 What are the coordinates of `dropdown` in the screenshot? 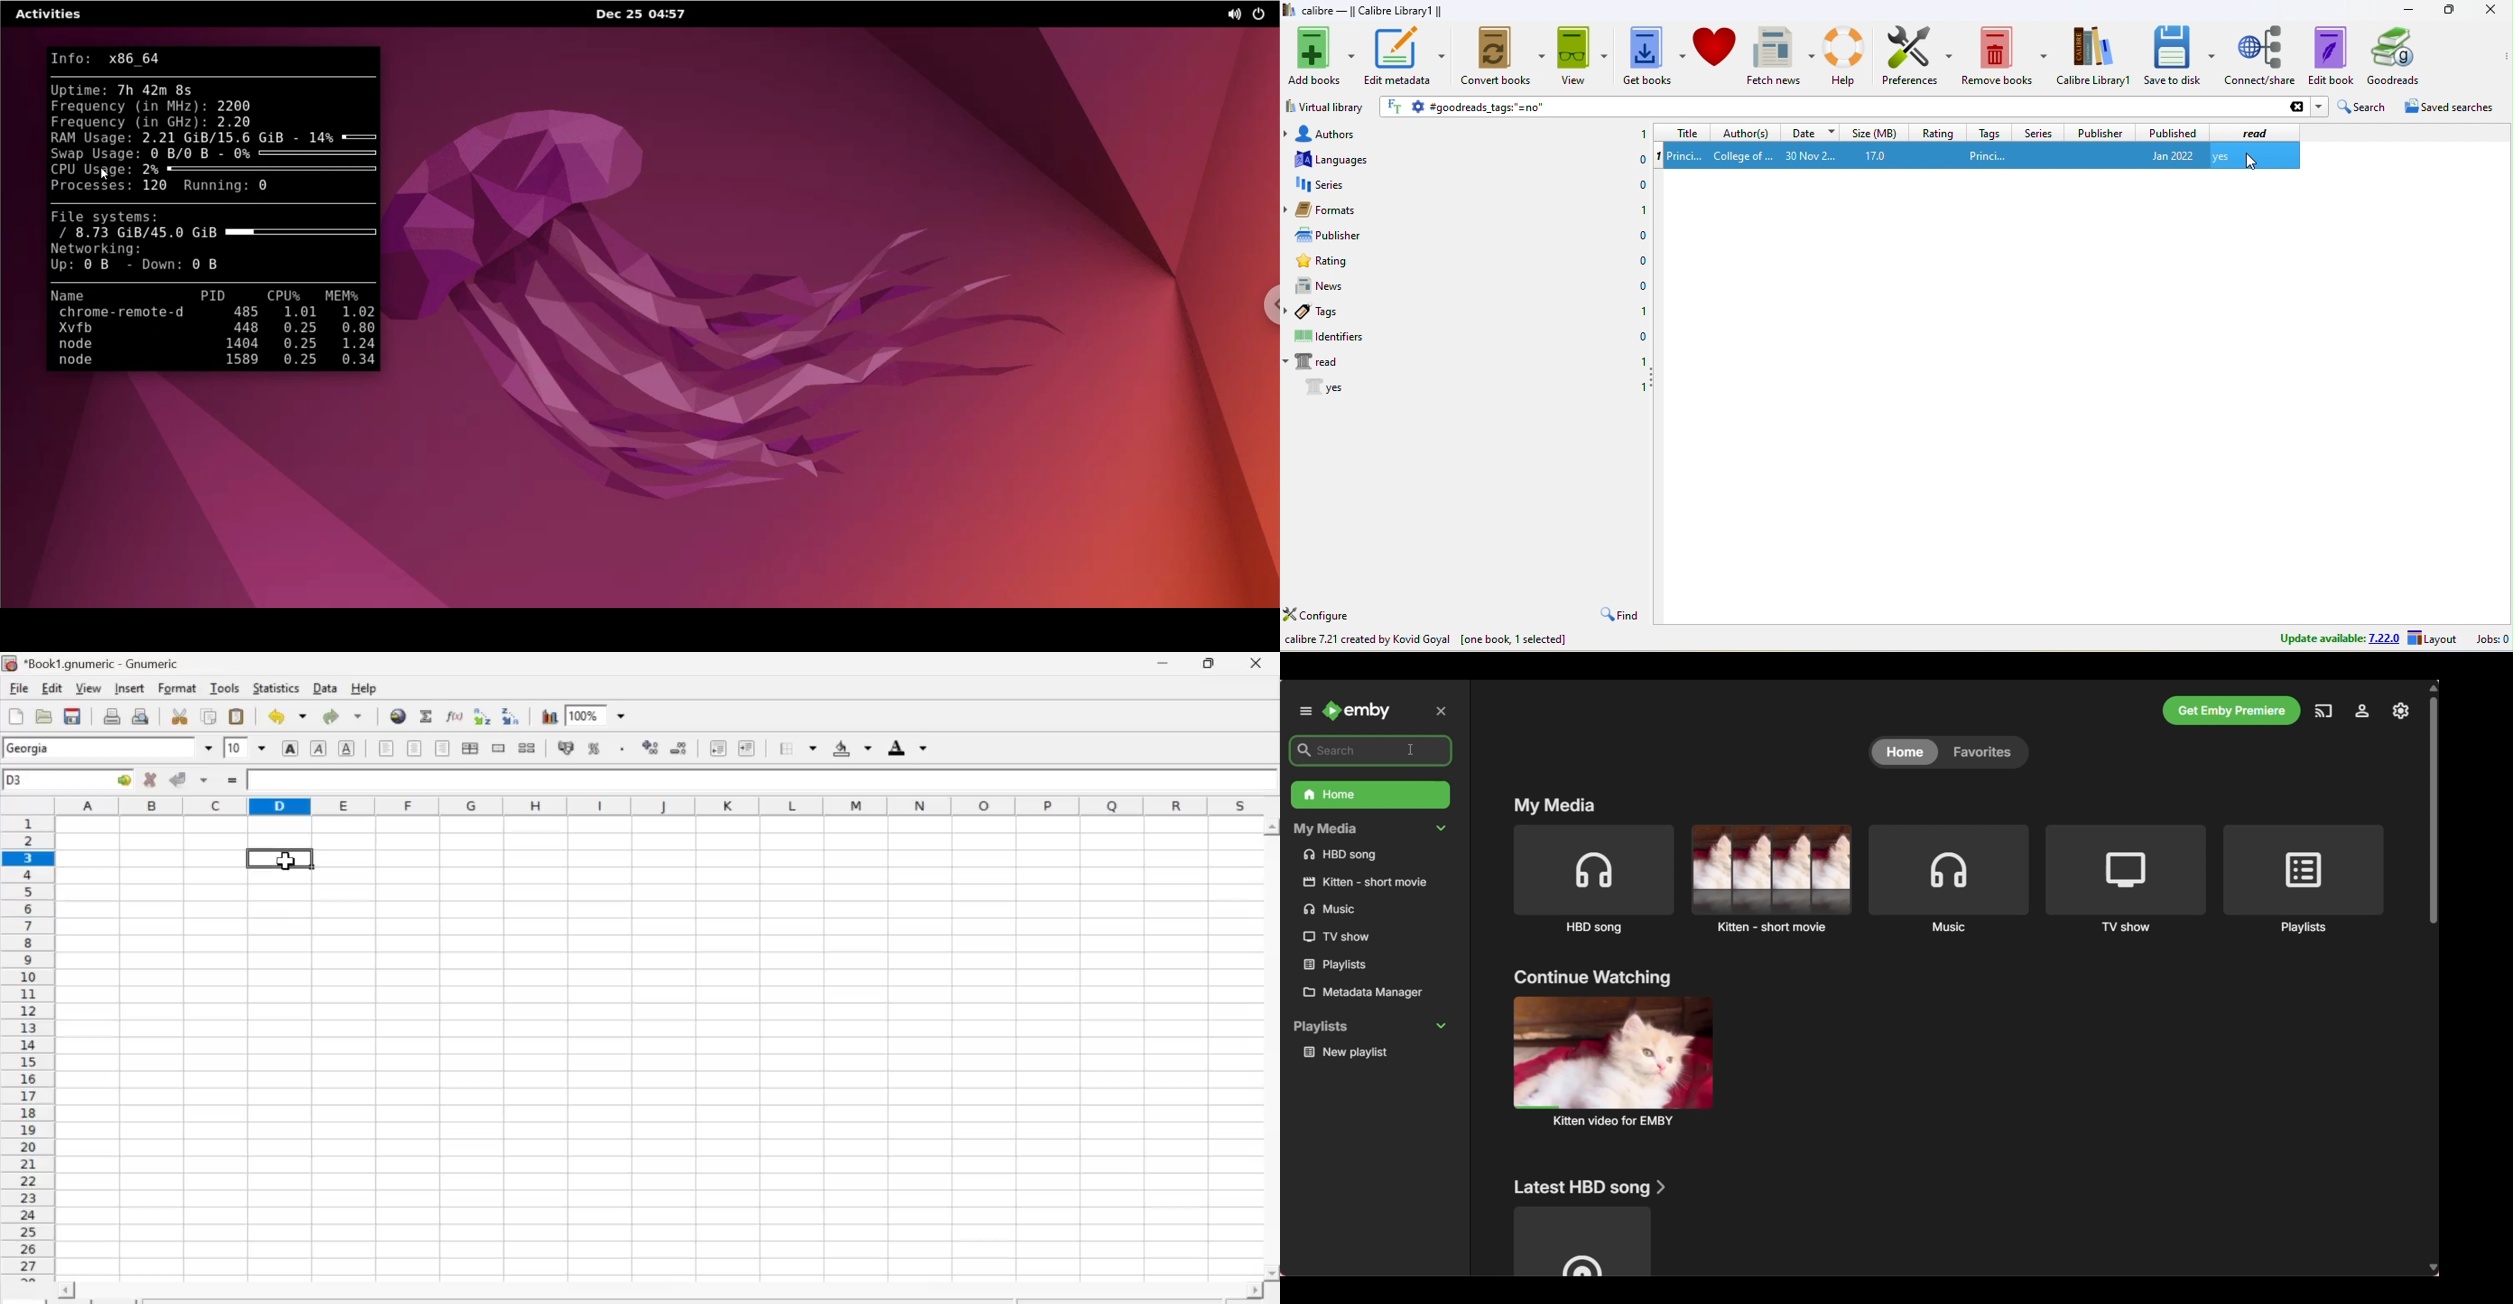 It's located at (2291, 155).